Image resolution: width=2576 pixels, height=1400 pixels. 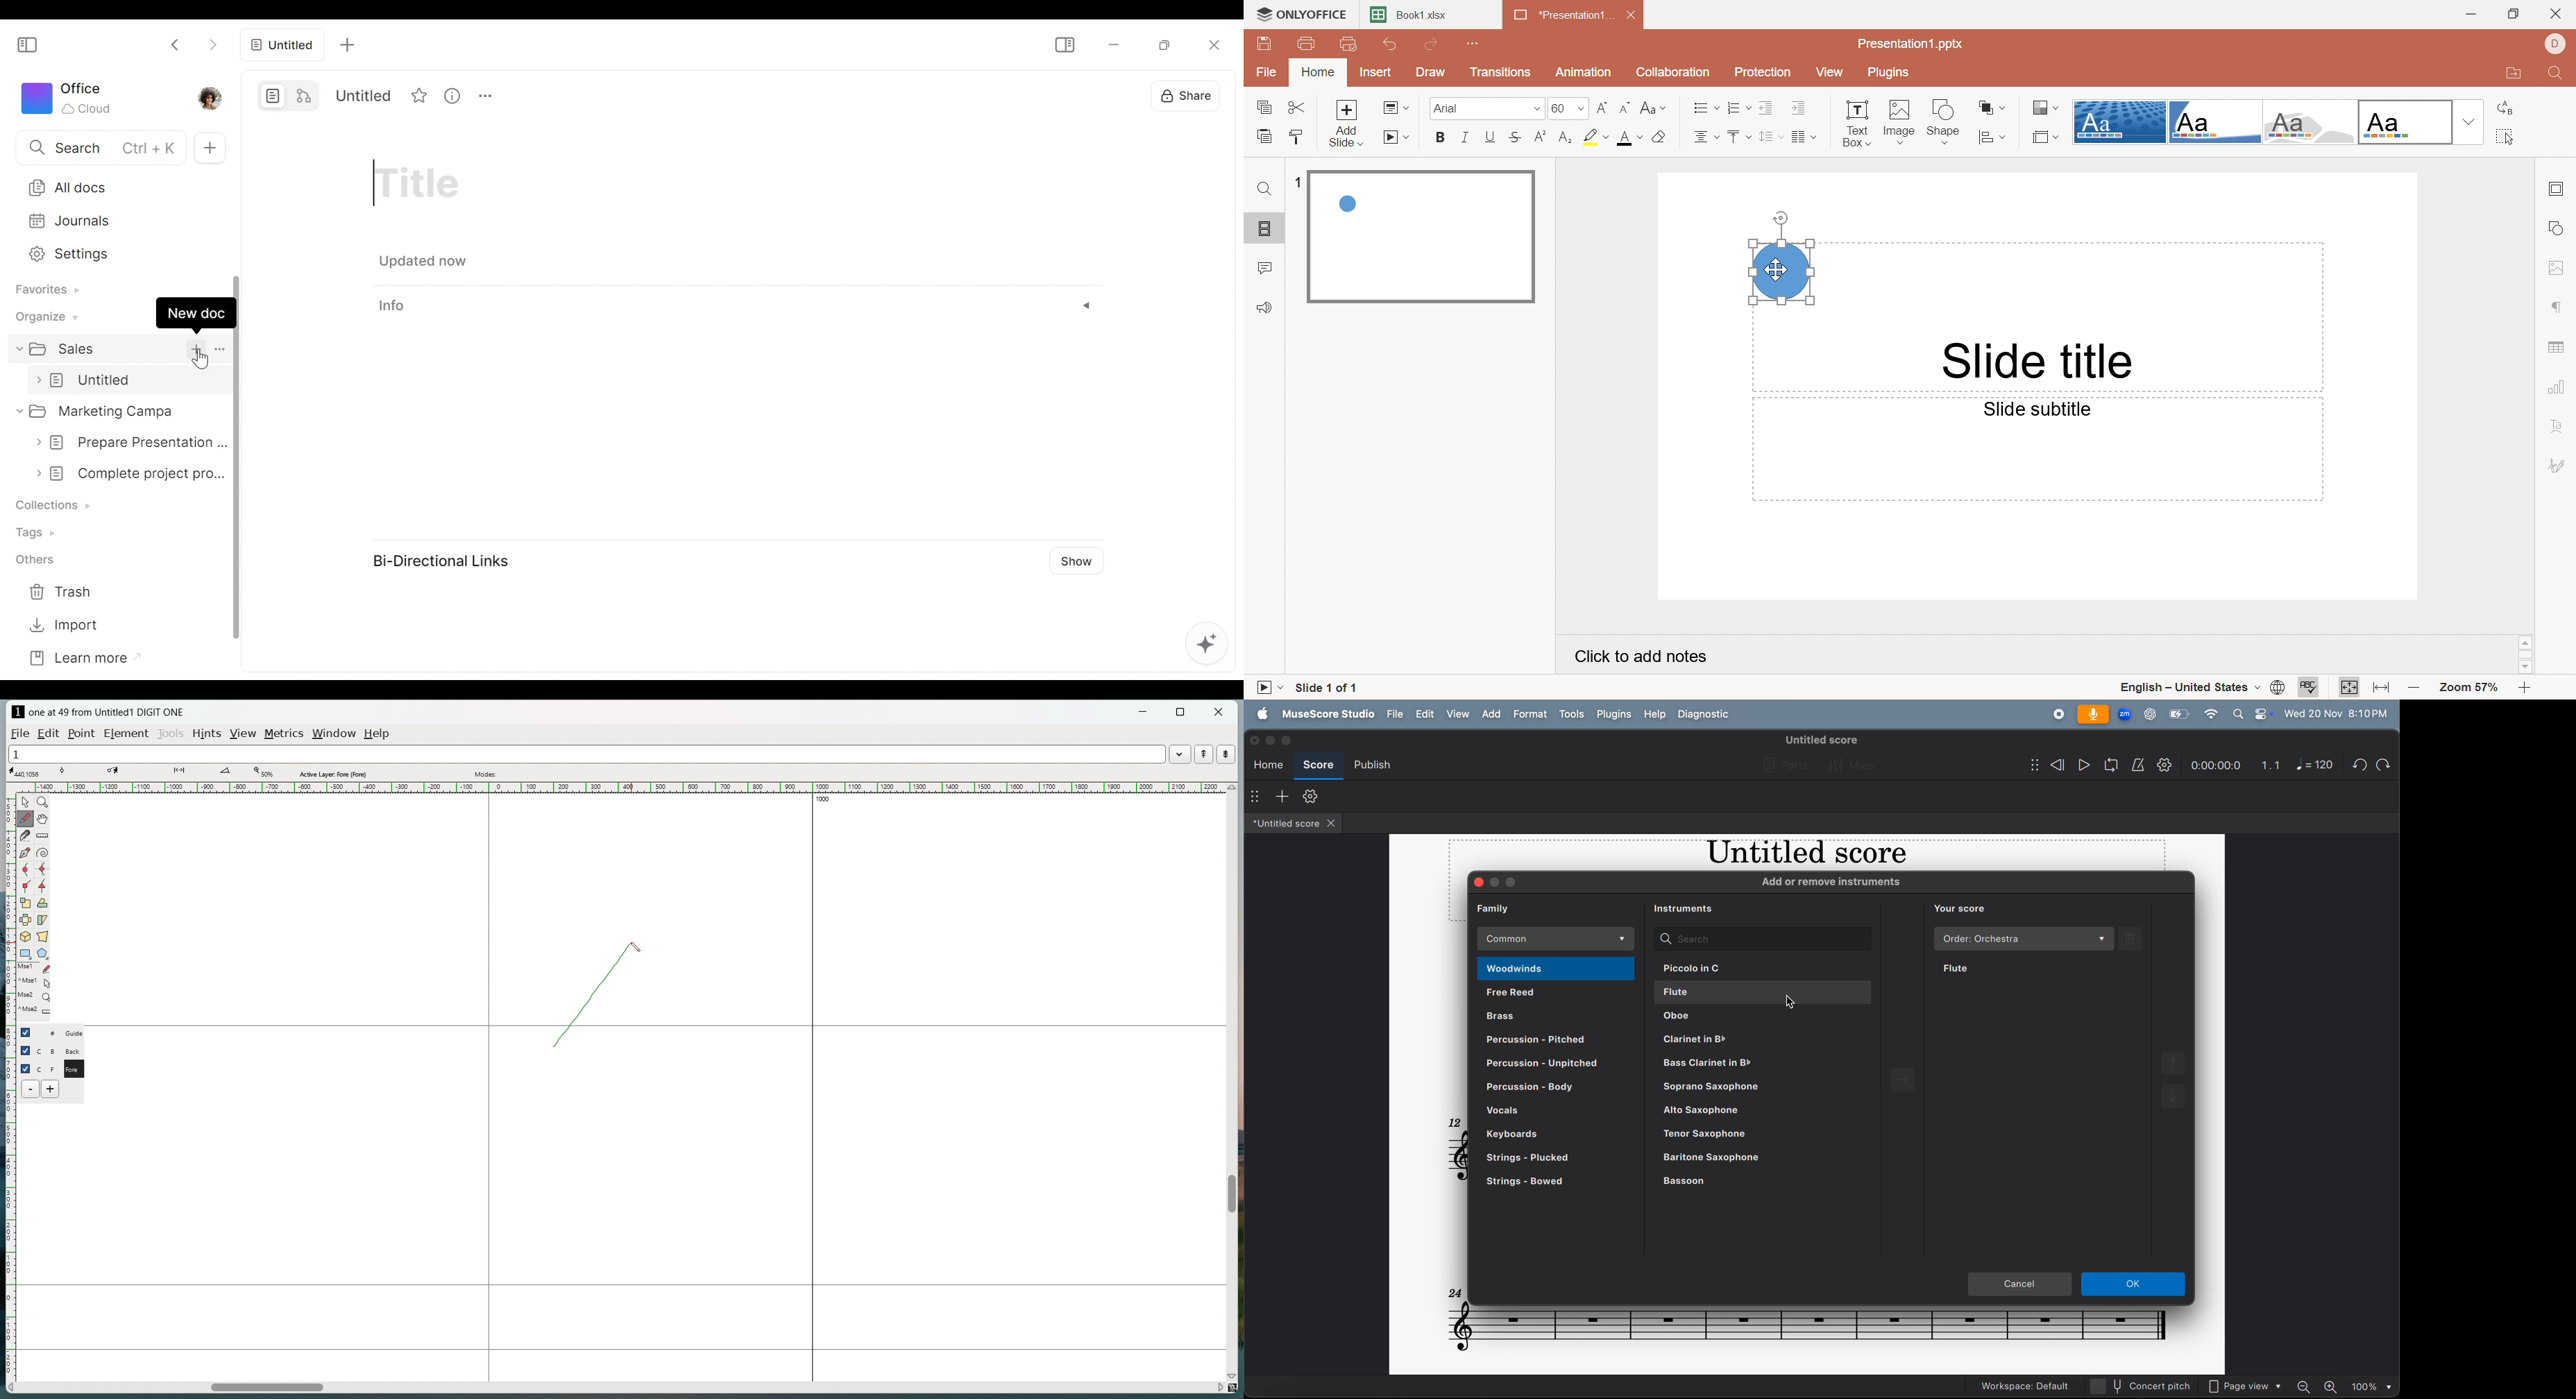 What do you see at coordinates (1442, 137) in the screenshot?
I see `Bold` at bounding box center [1442, 137].